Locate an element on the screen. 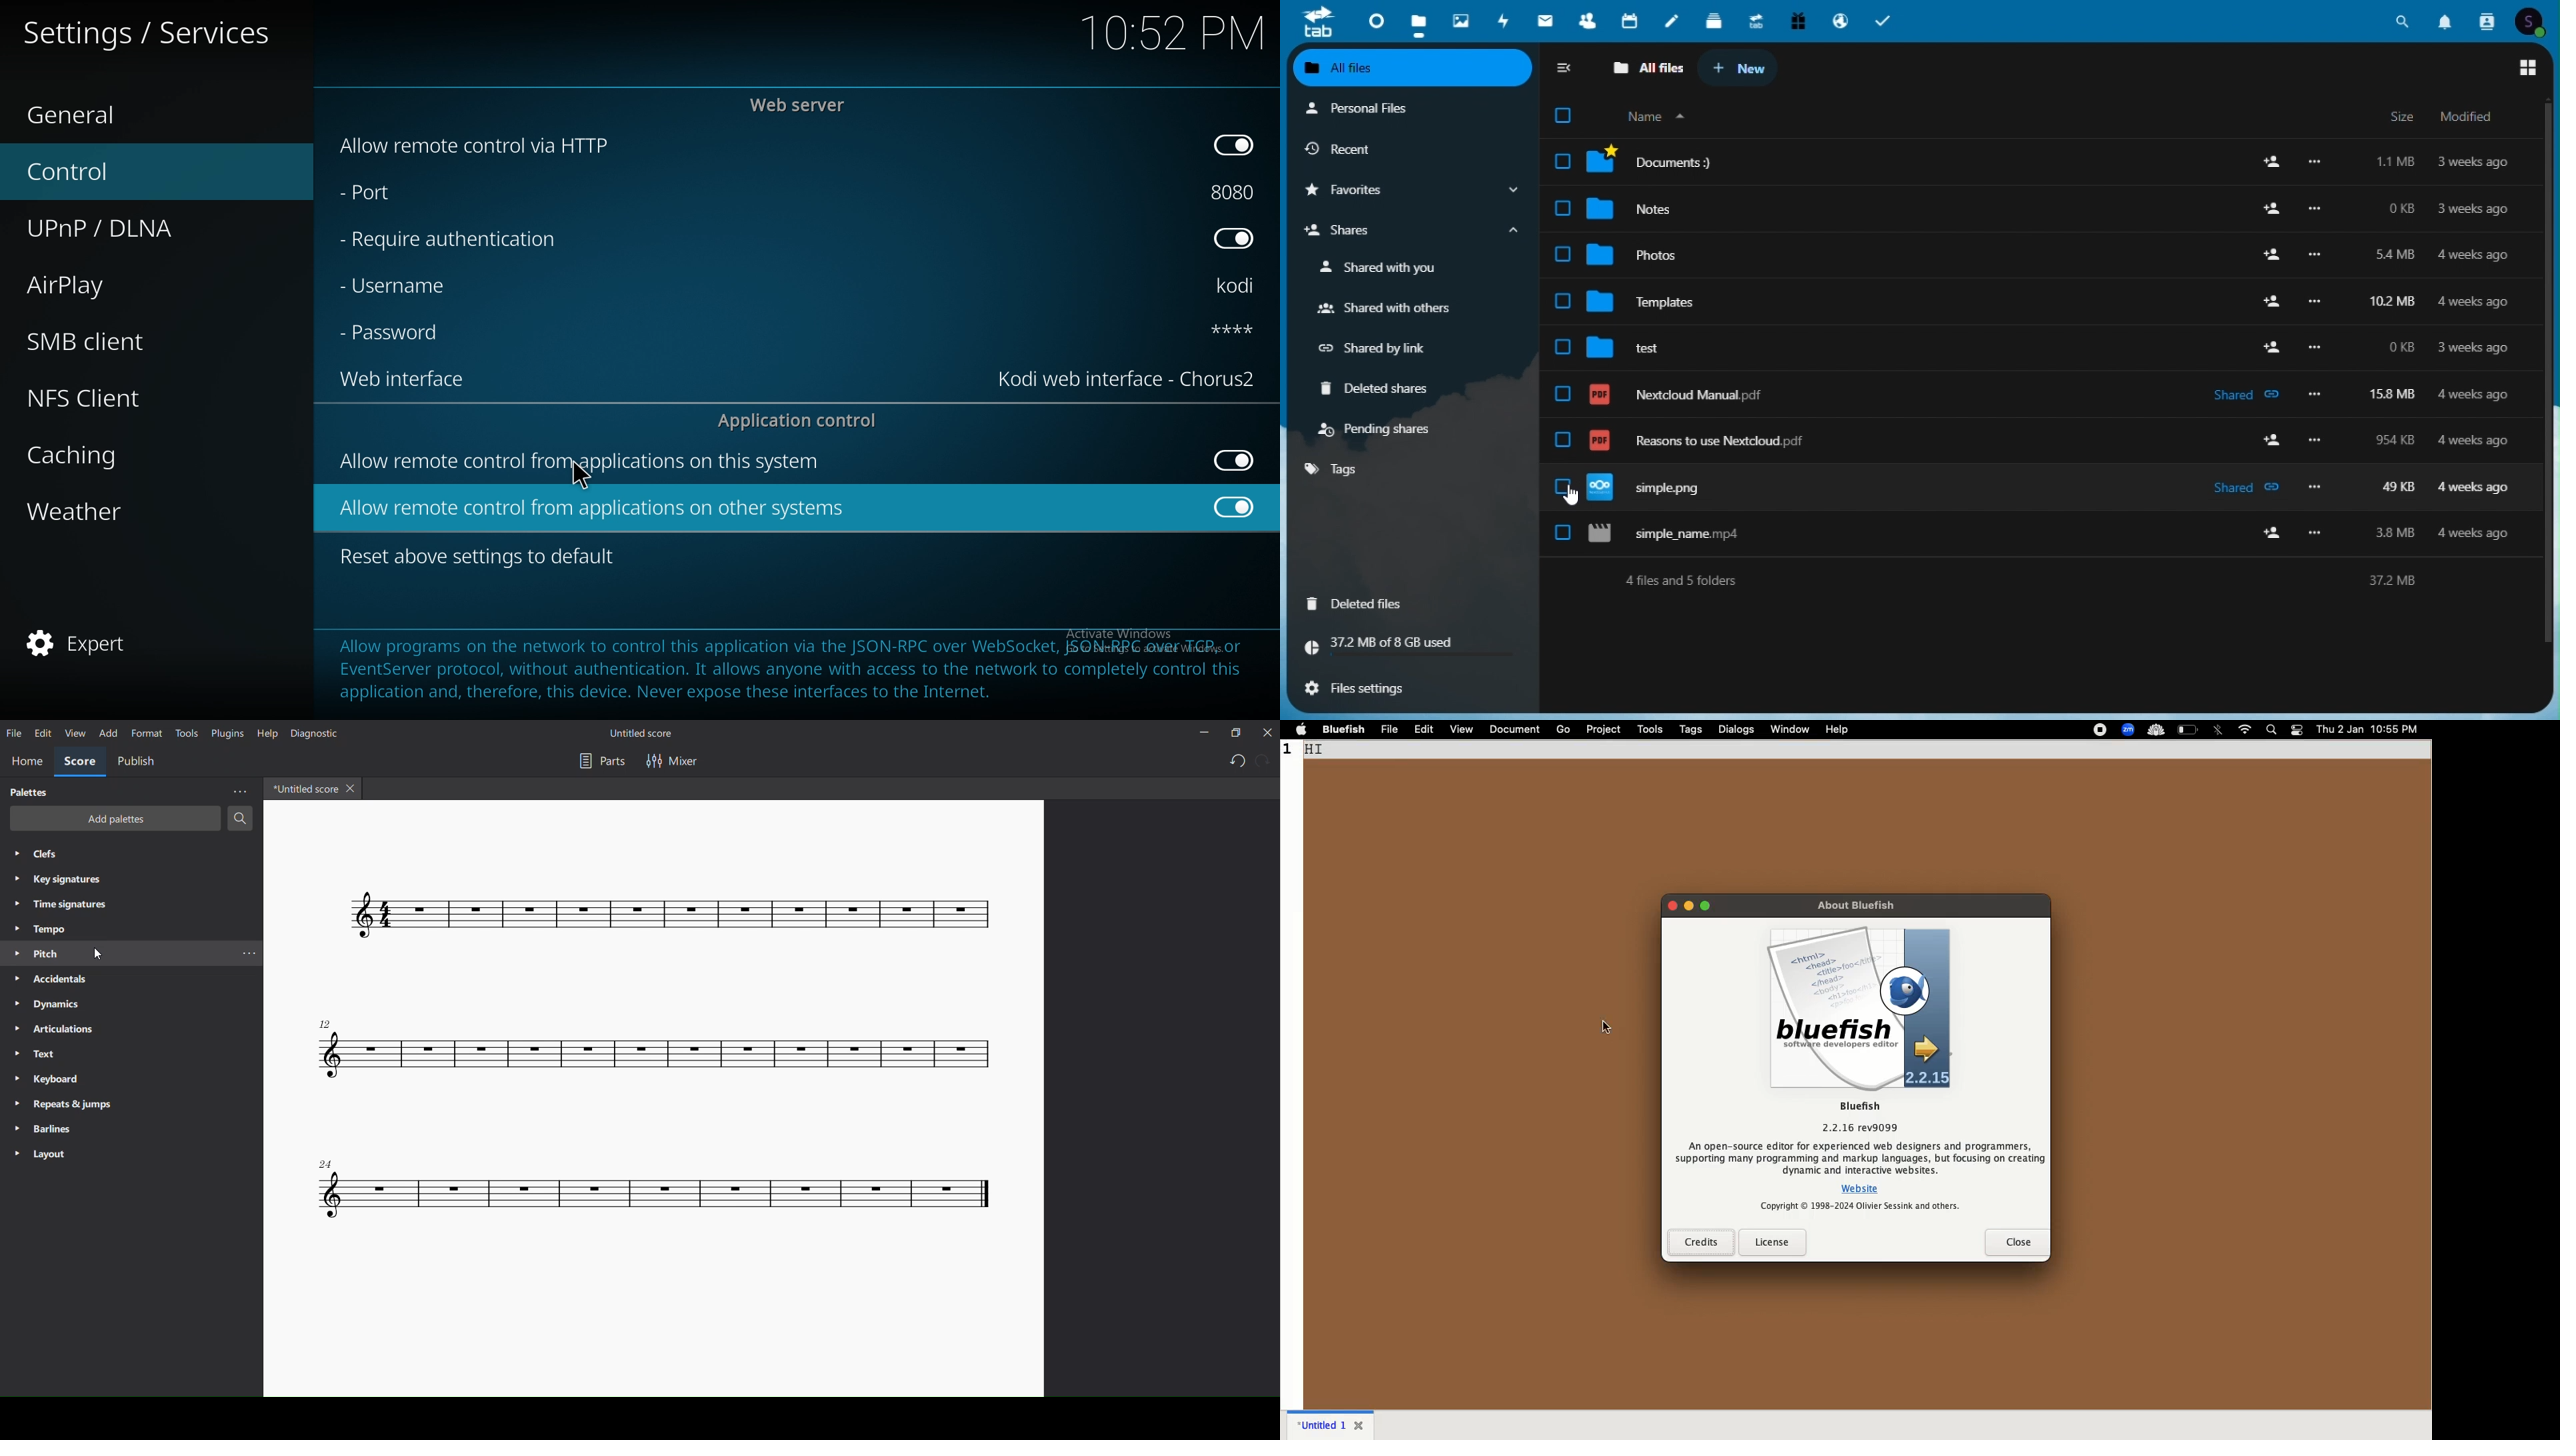 This screenshot has width=2576, height=1456. dynamics is located at coordinates (48, 1003).